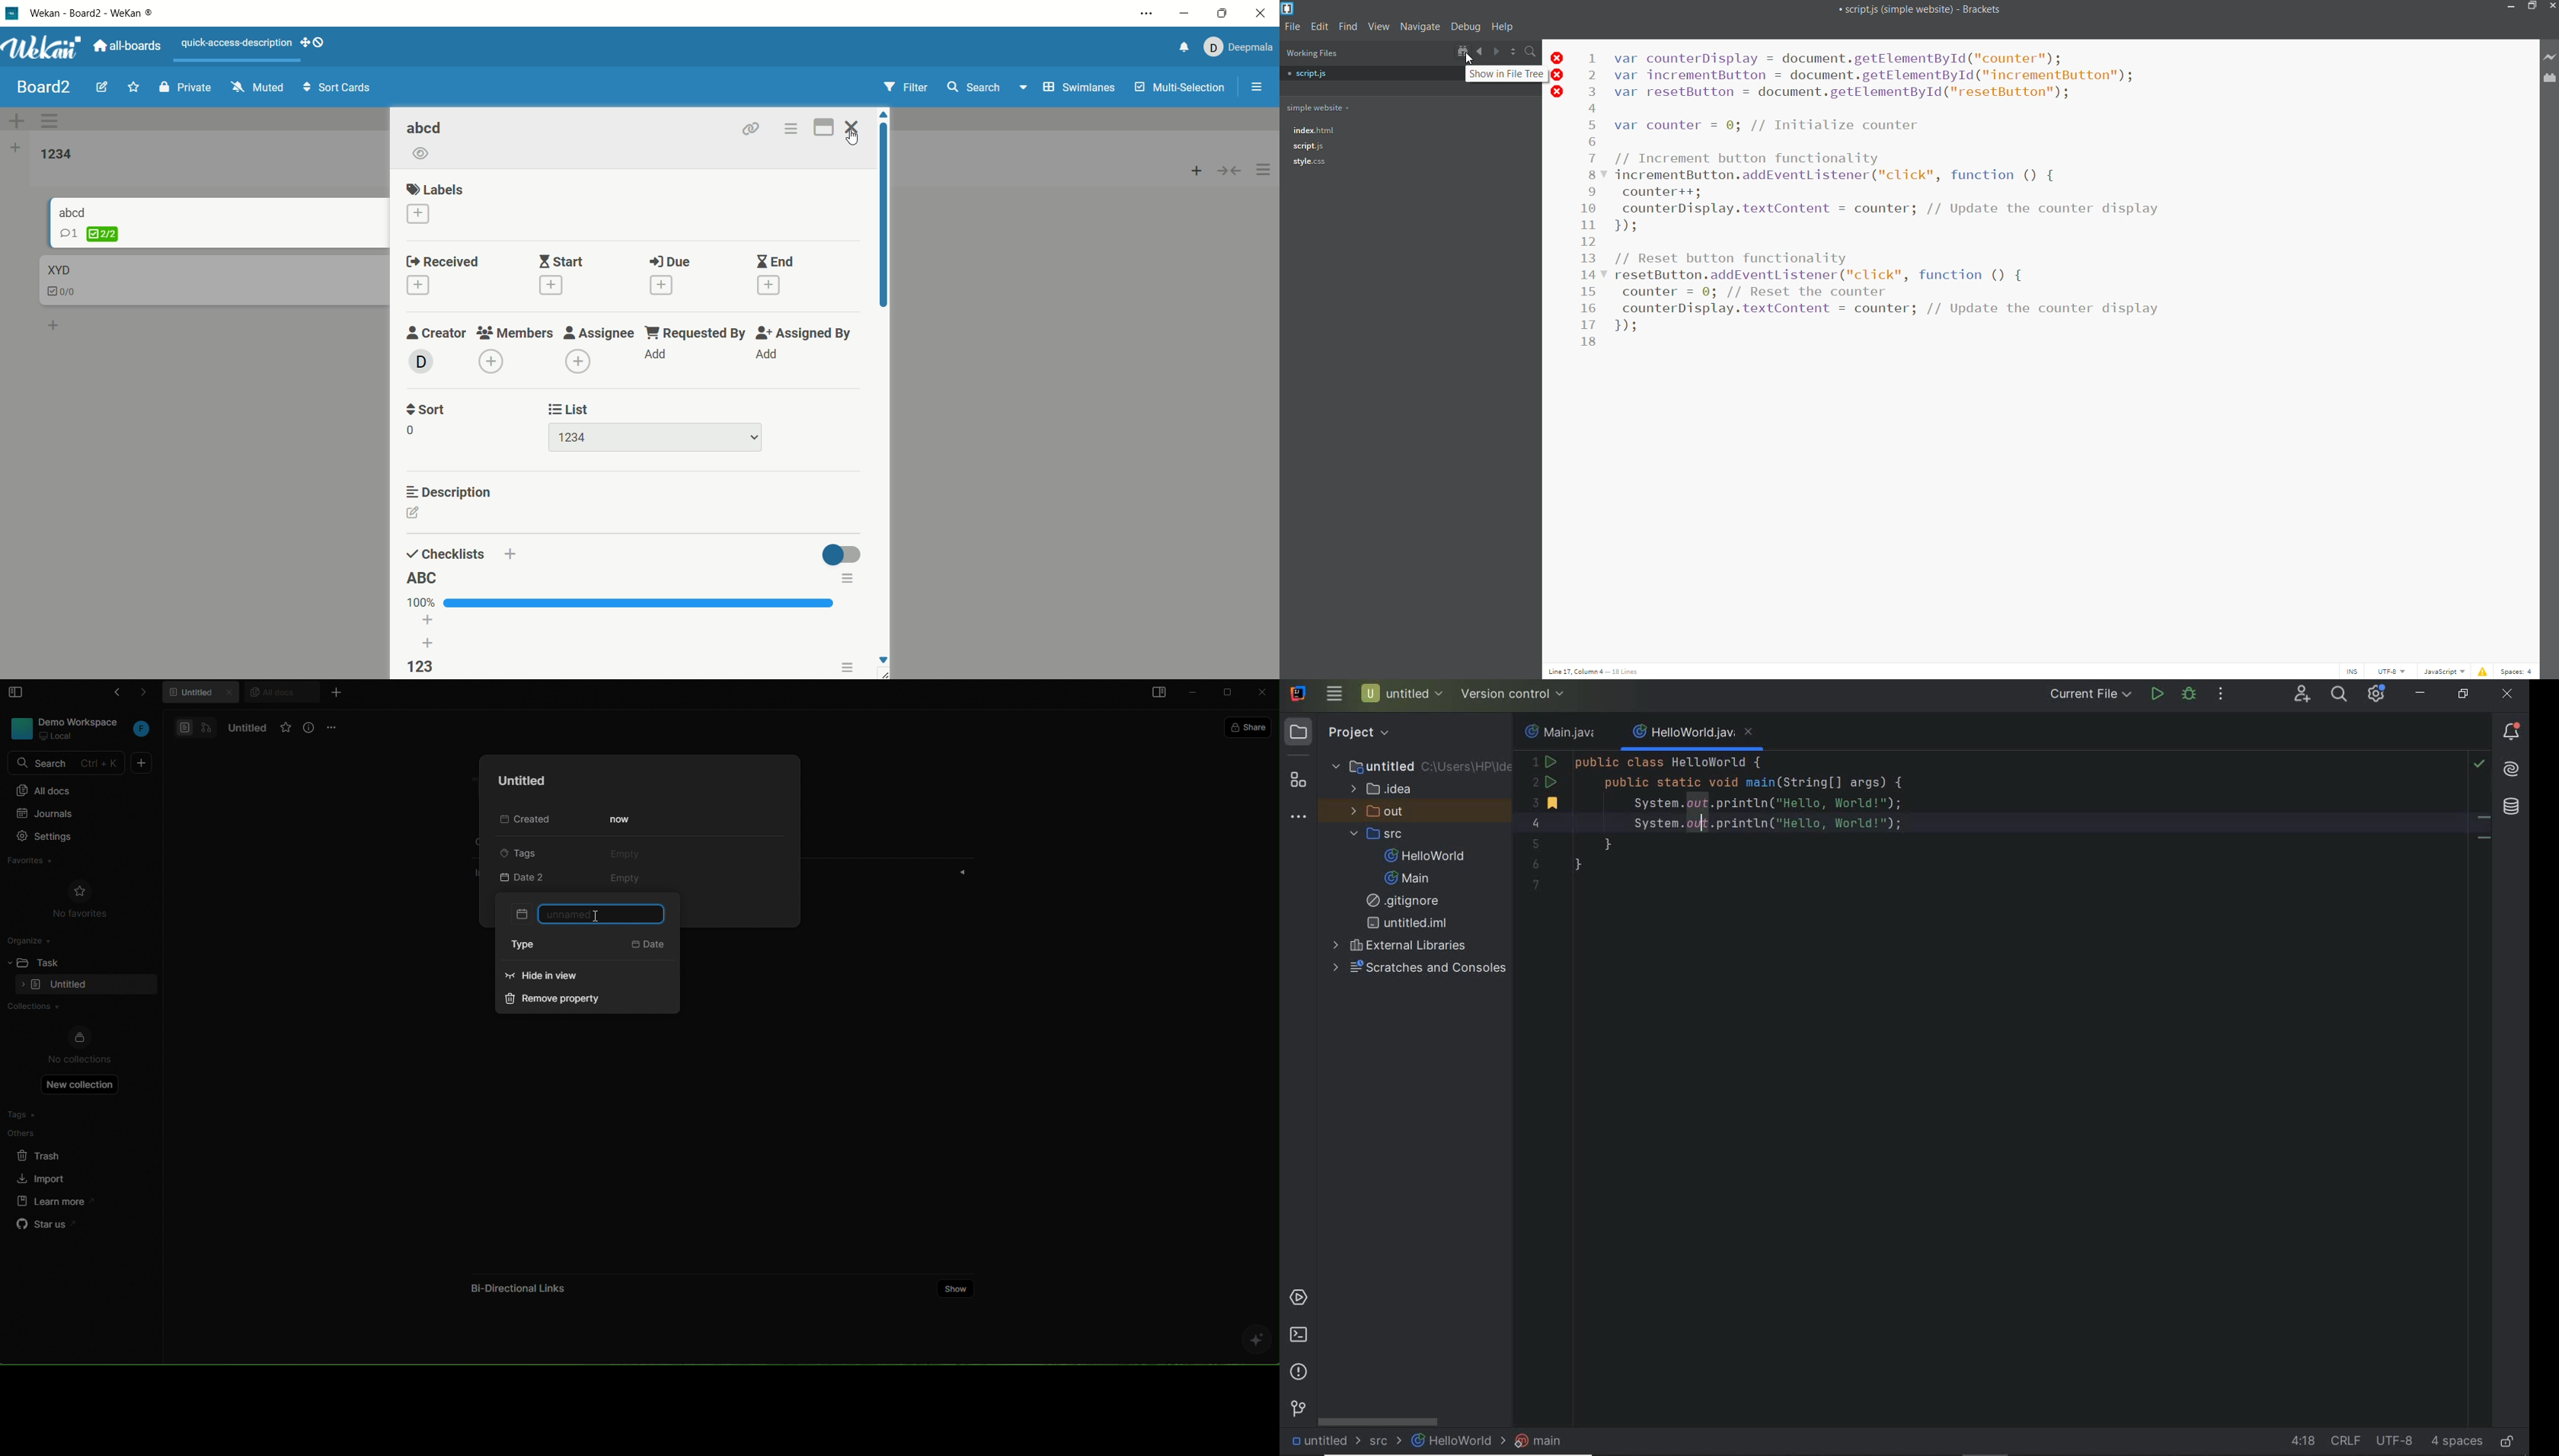  I want to click on untitled, so click(203, 694).